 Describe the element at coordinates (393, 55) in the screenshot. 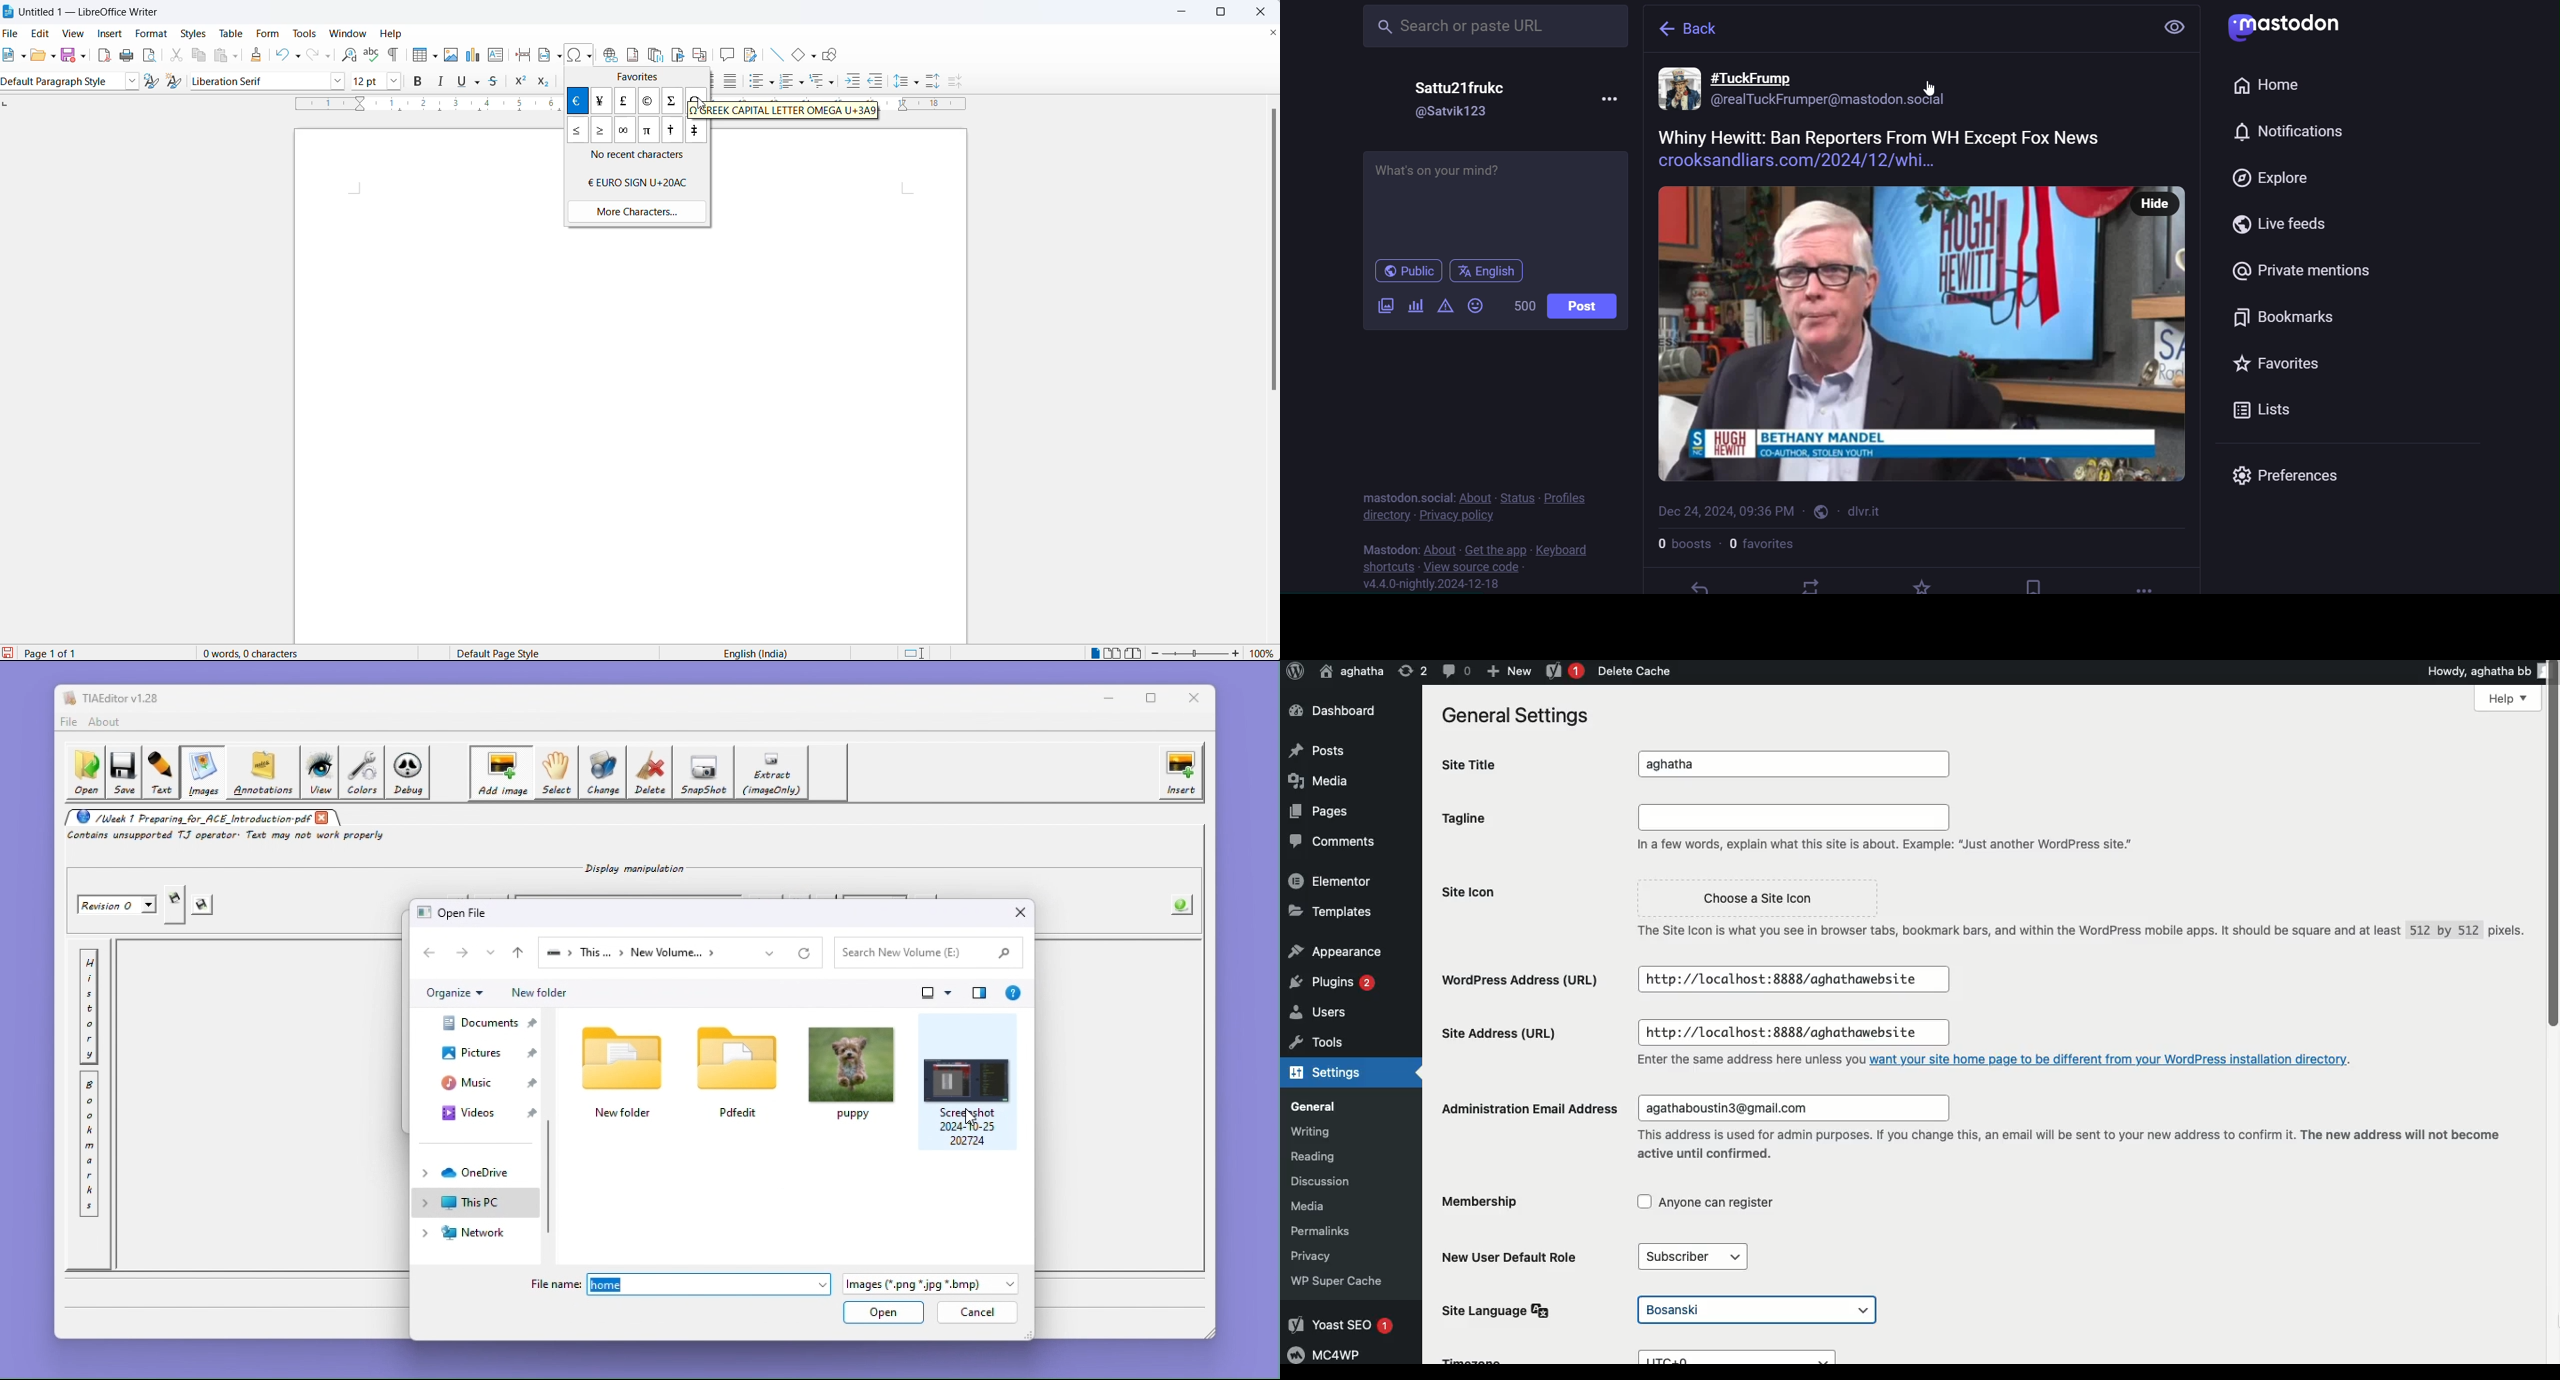

I see `toggle formatting marks` at that location.